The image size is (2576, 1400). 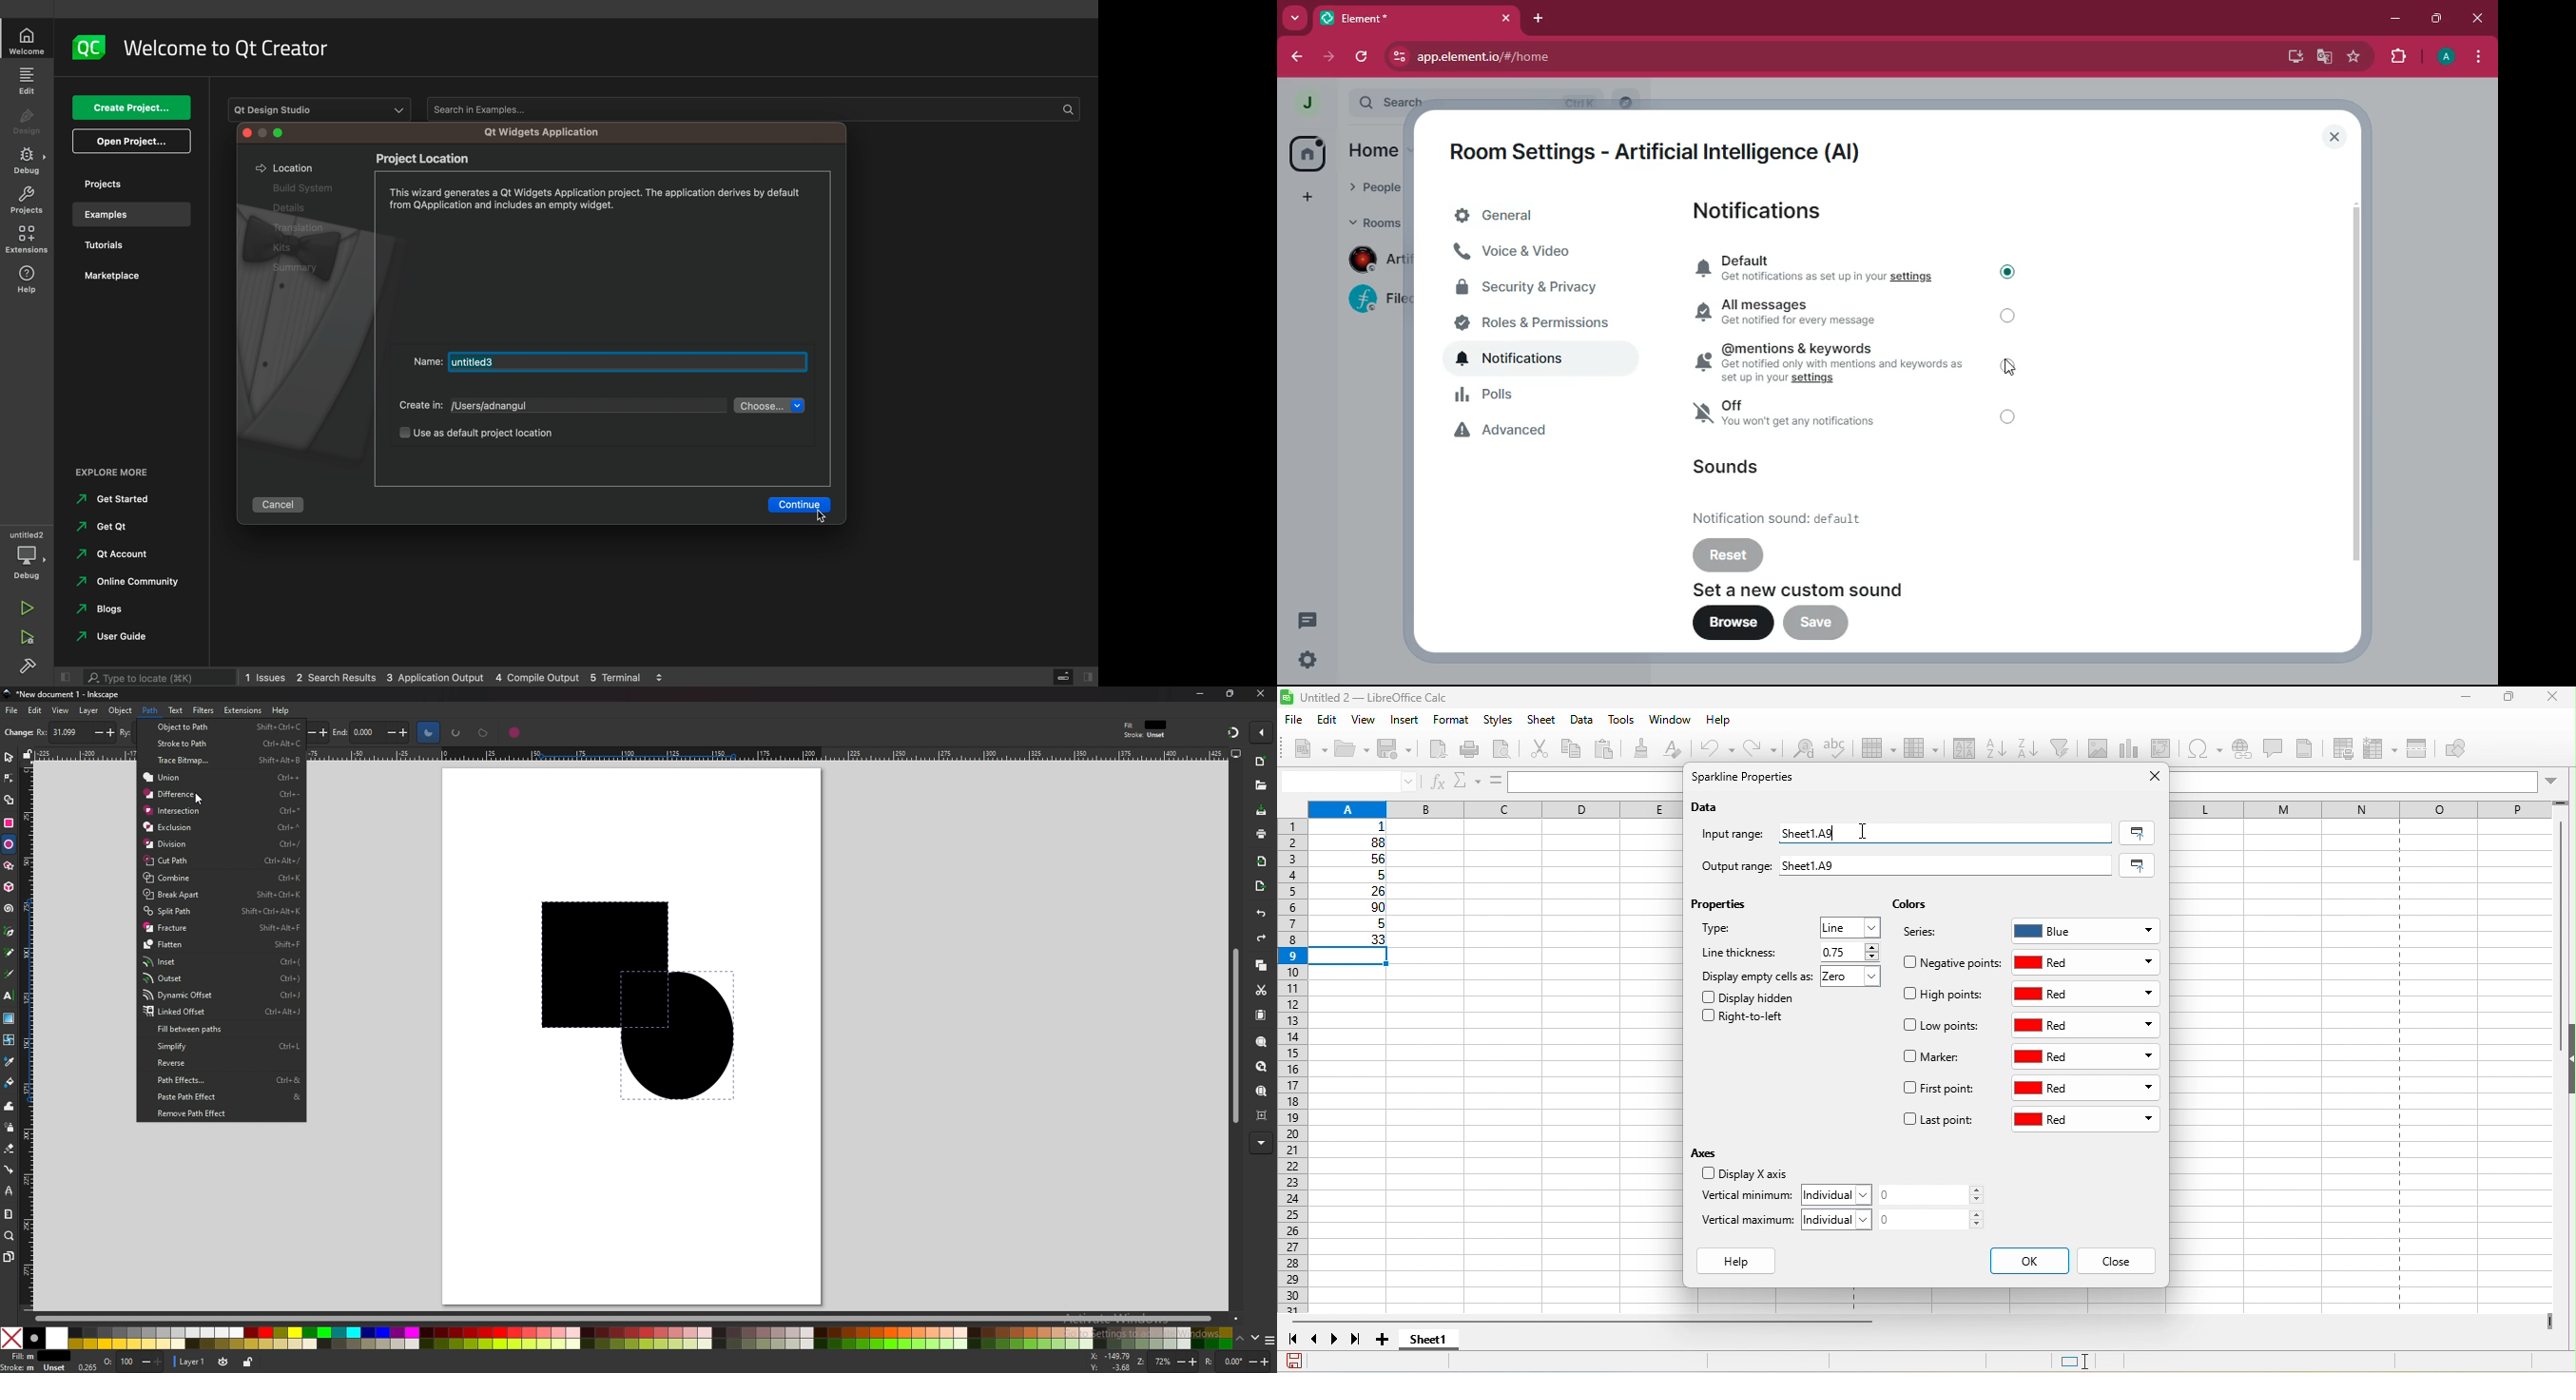 What do you see at coordinates (1468, 781) in the screenshot?
I see `select function` at bounding box center [1468, 781].